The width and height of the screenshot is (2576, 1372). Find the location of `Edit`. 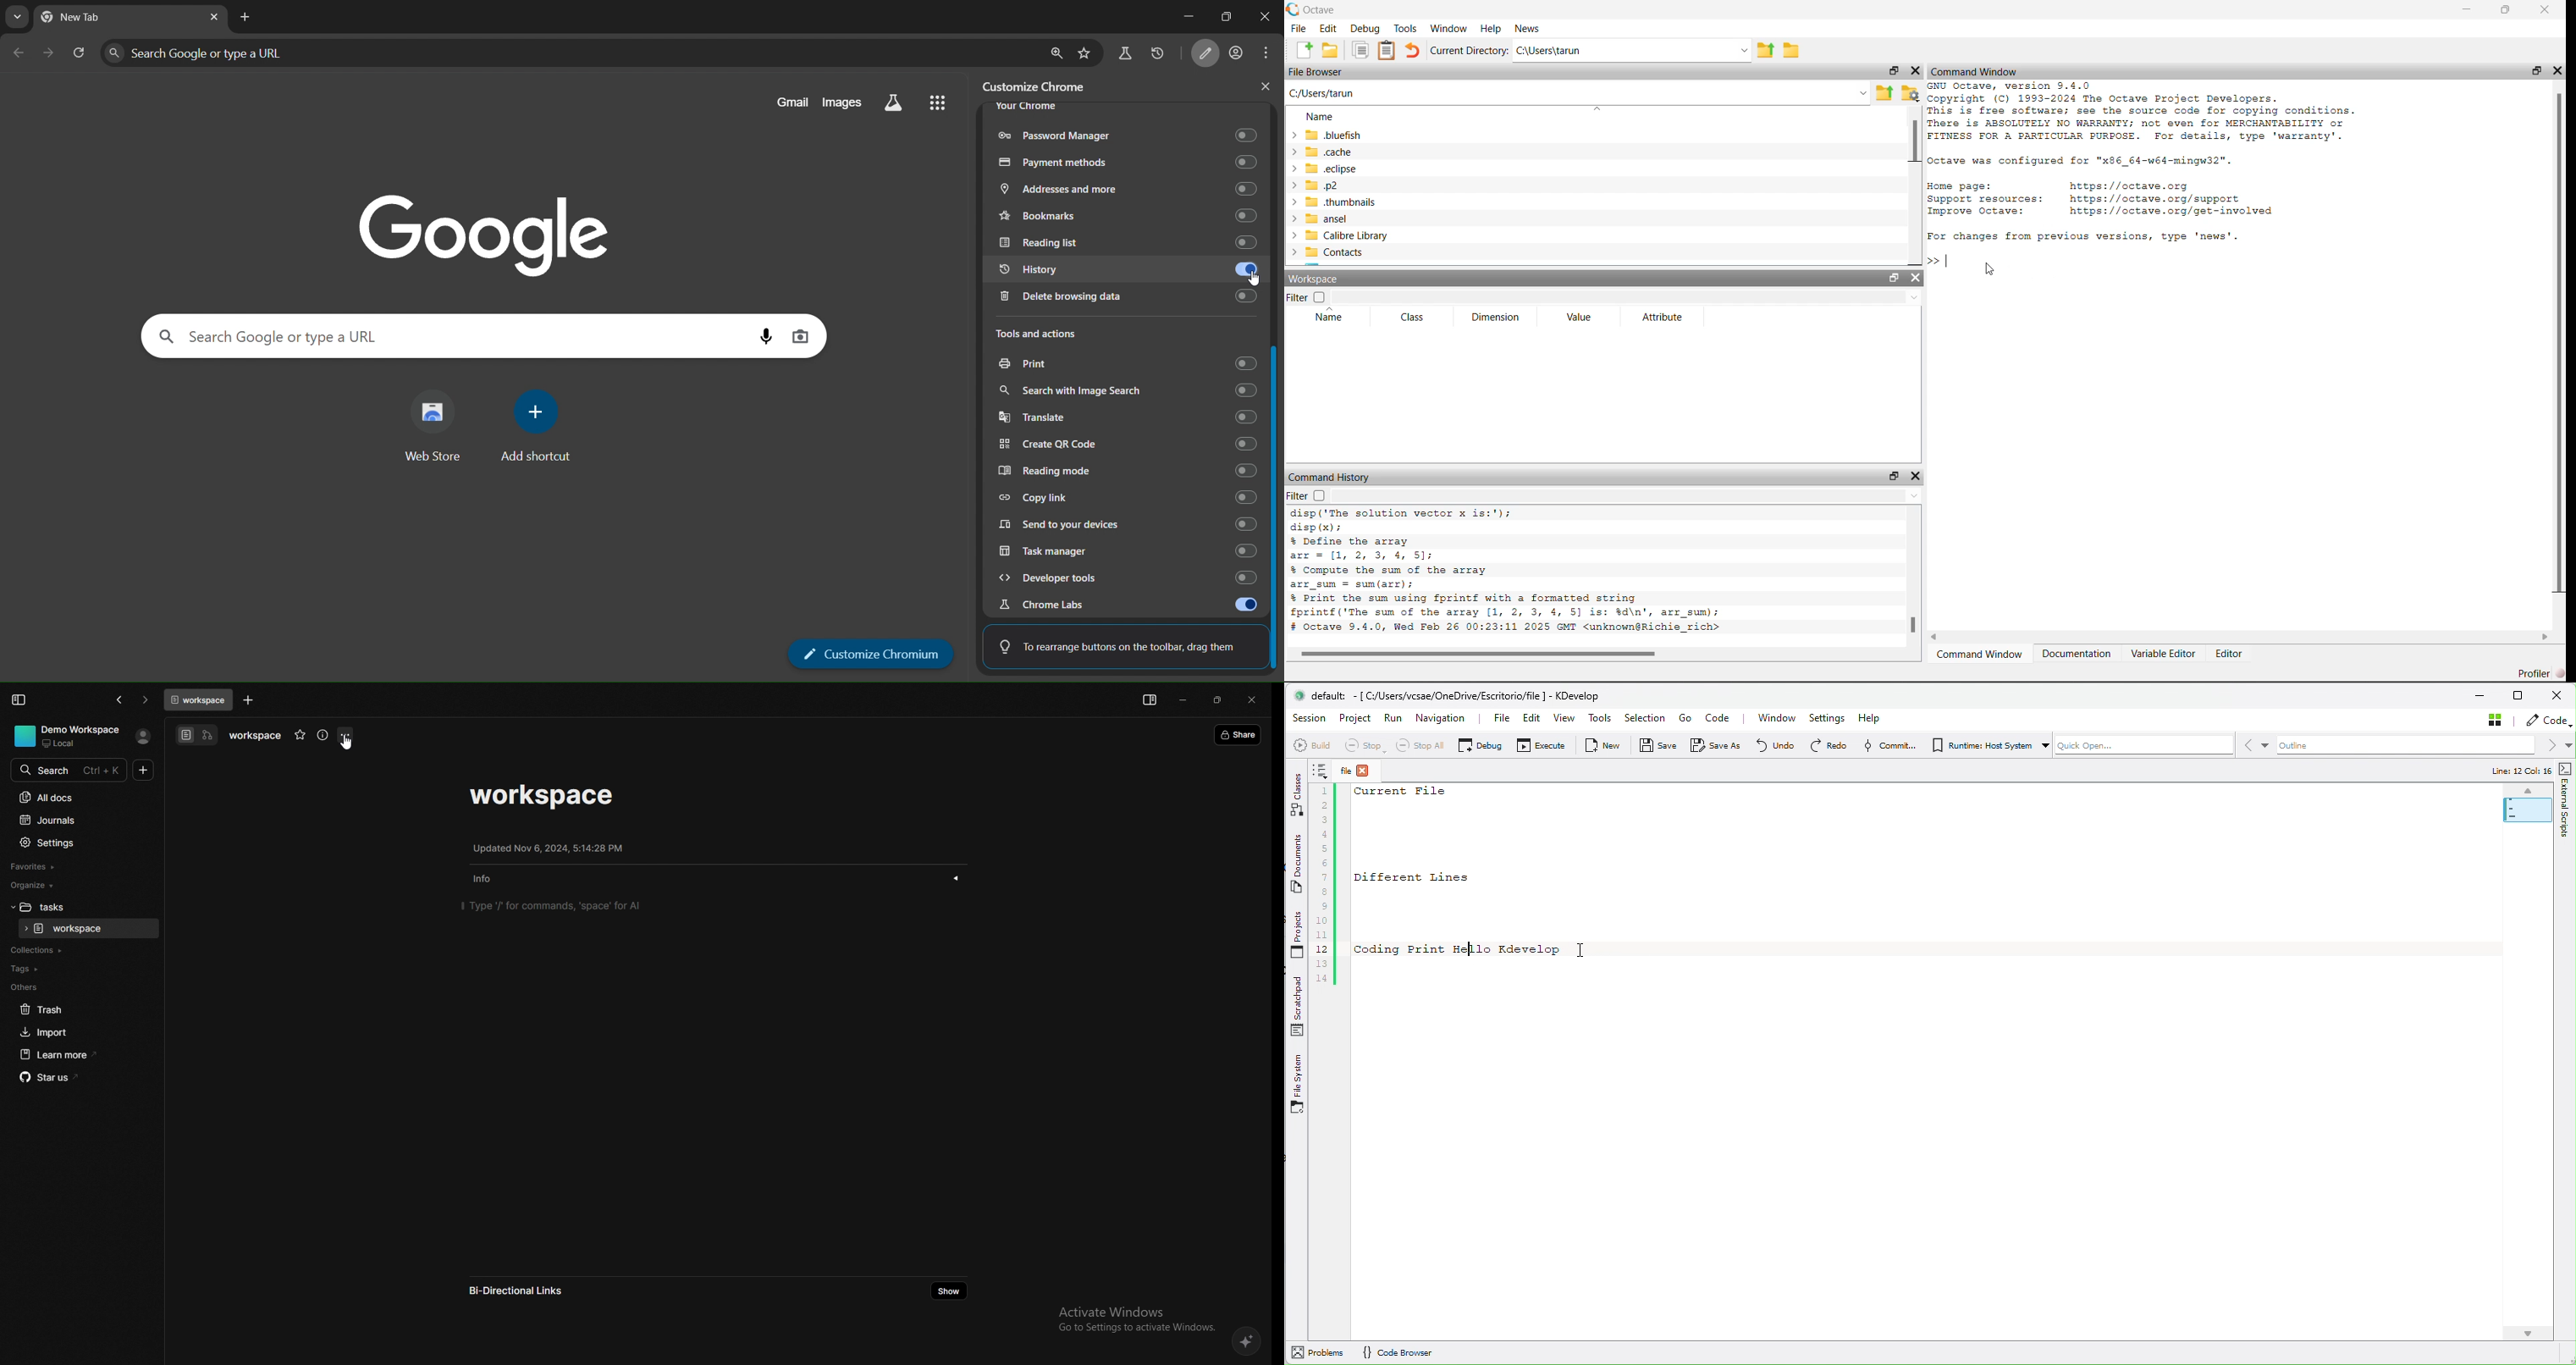

Edit is located at coordinates (1330, 27).